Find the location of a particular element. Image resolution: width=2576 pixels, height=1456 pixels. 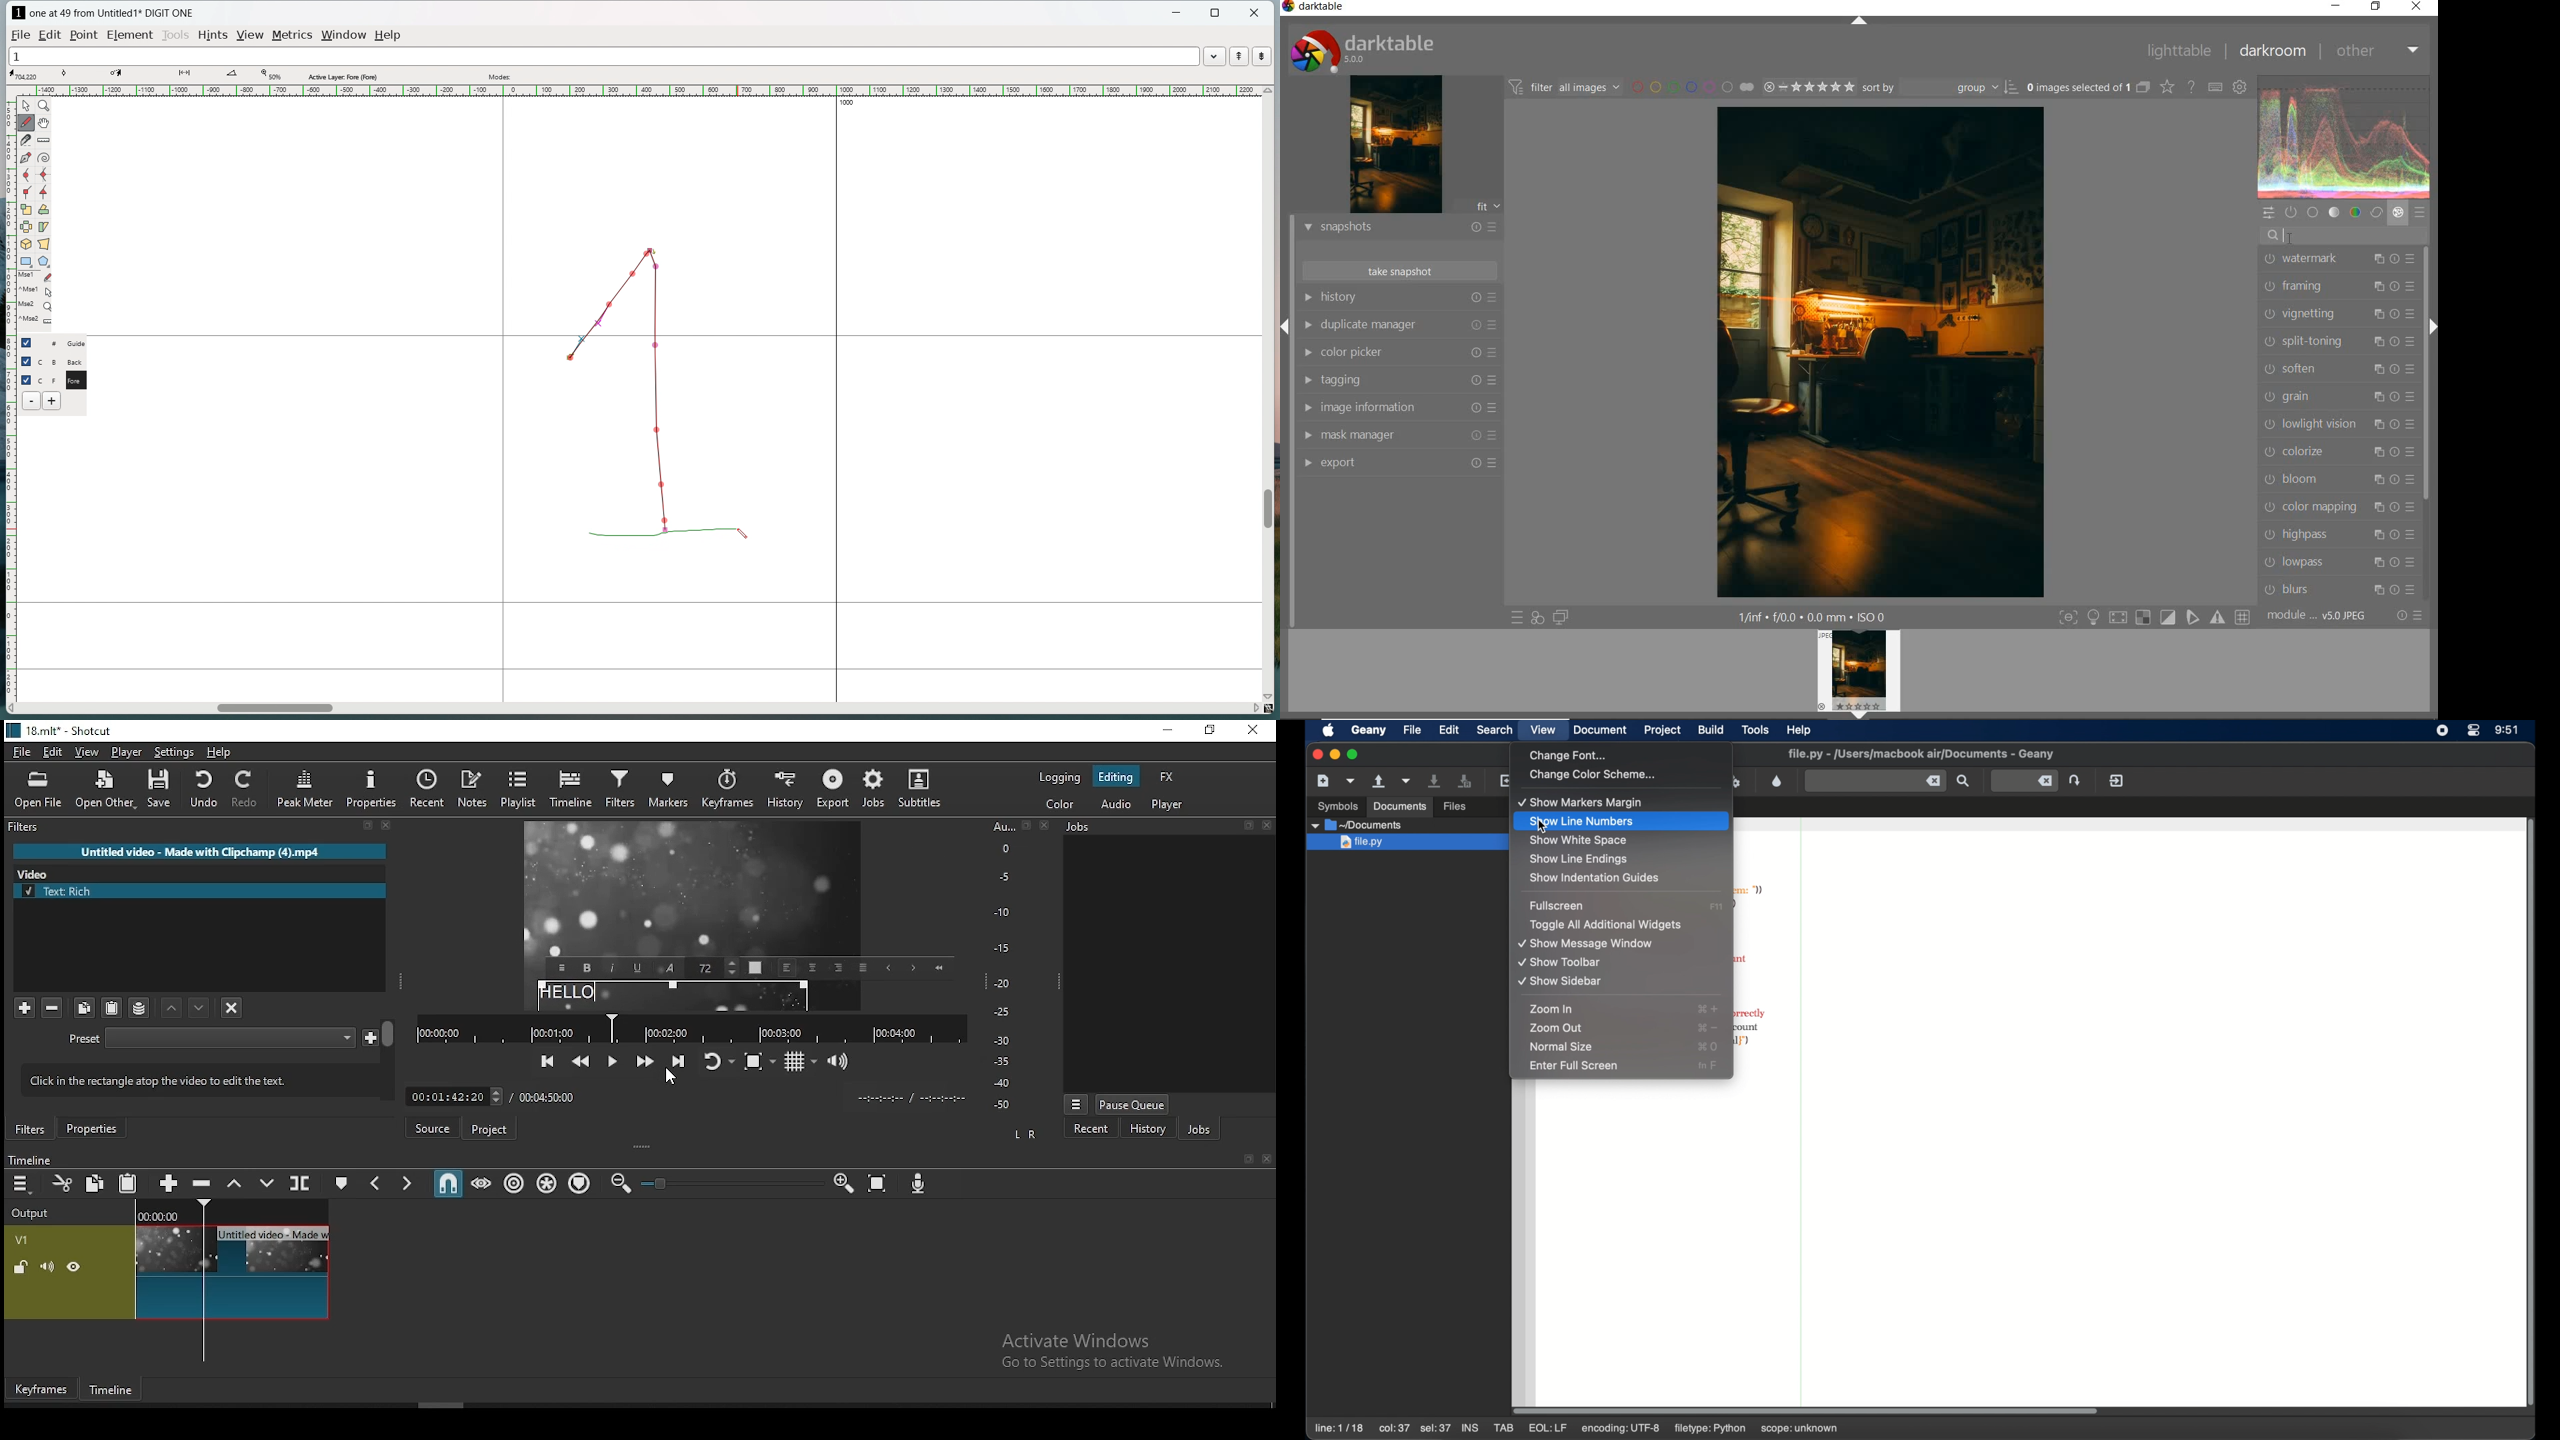

Frame Time is located at coordinates (454, 1095).